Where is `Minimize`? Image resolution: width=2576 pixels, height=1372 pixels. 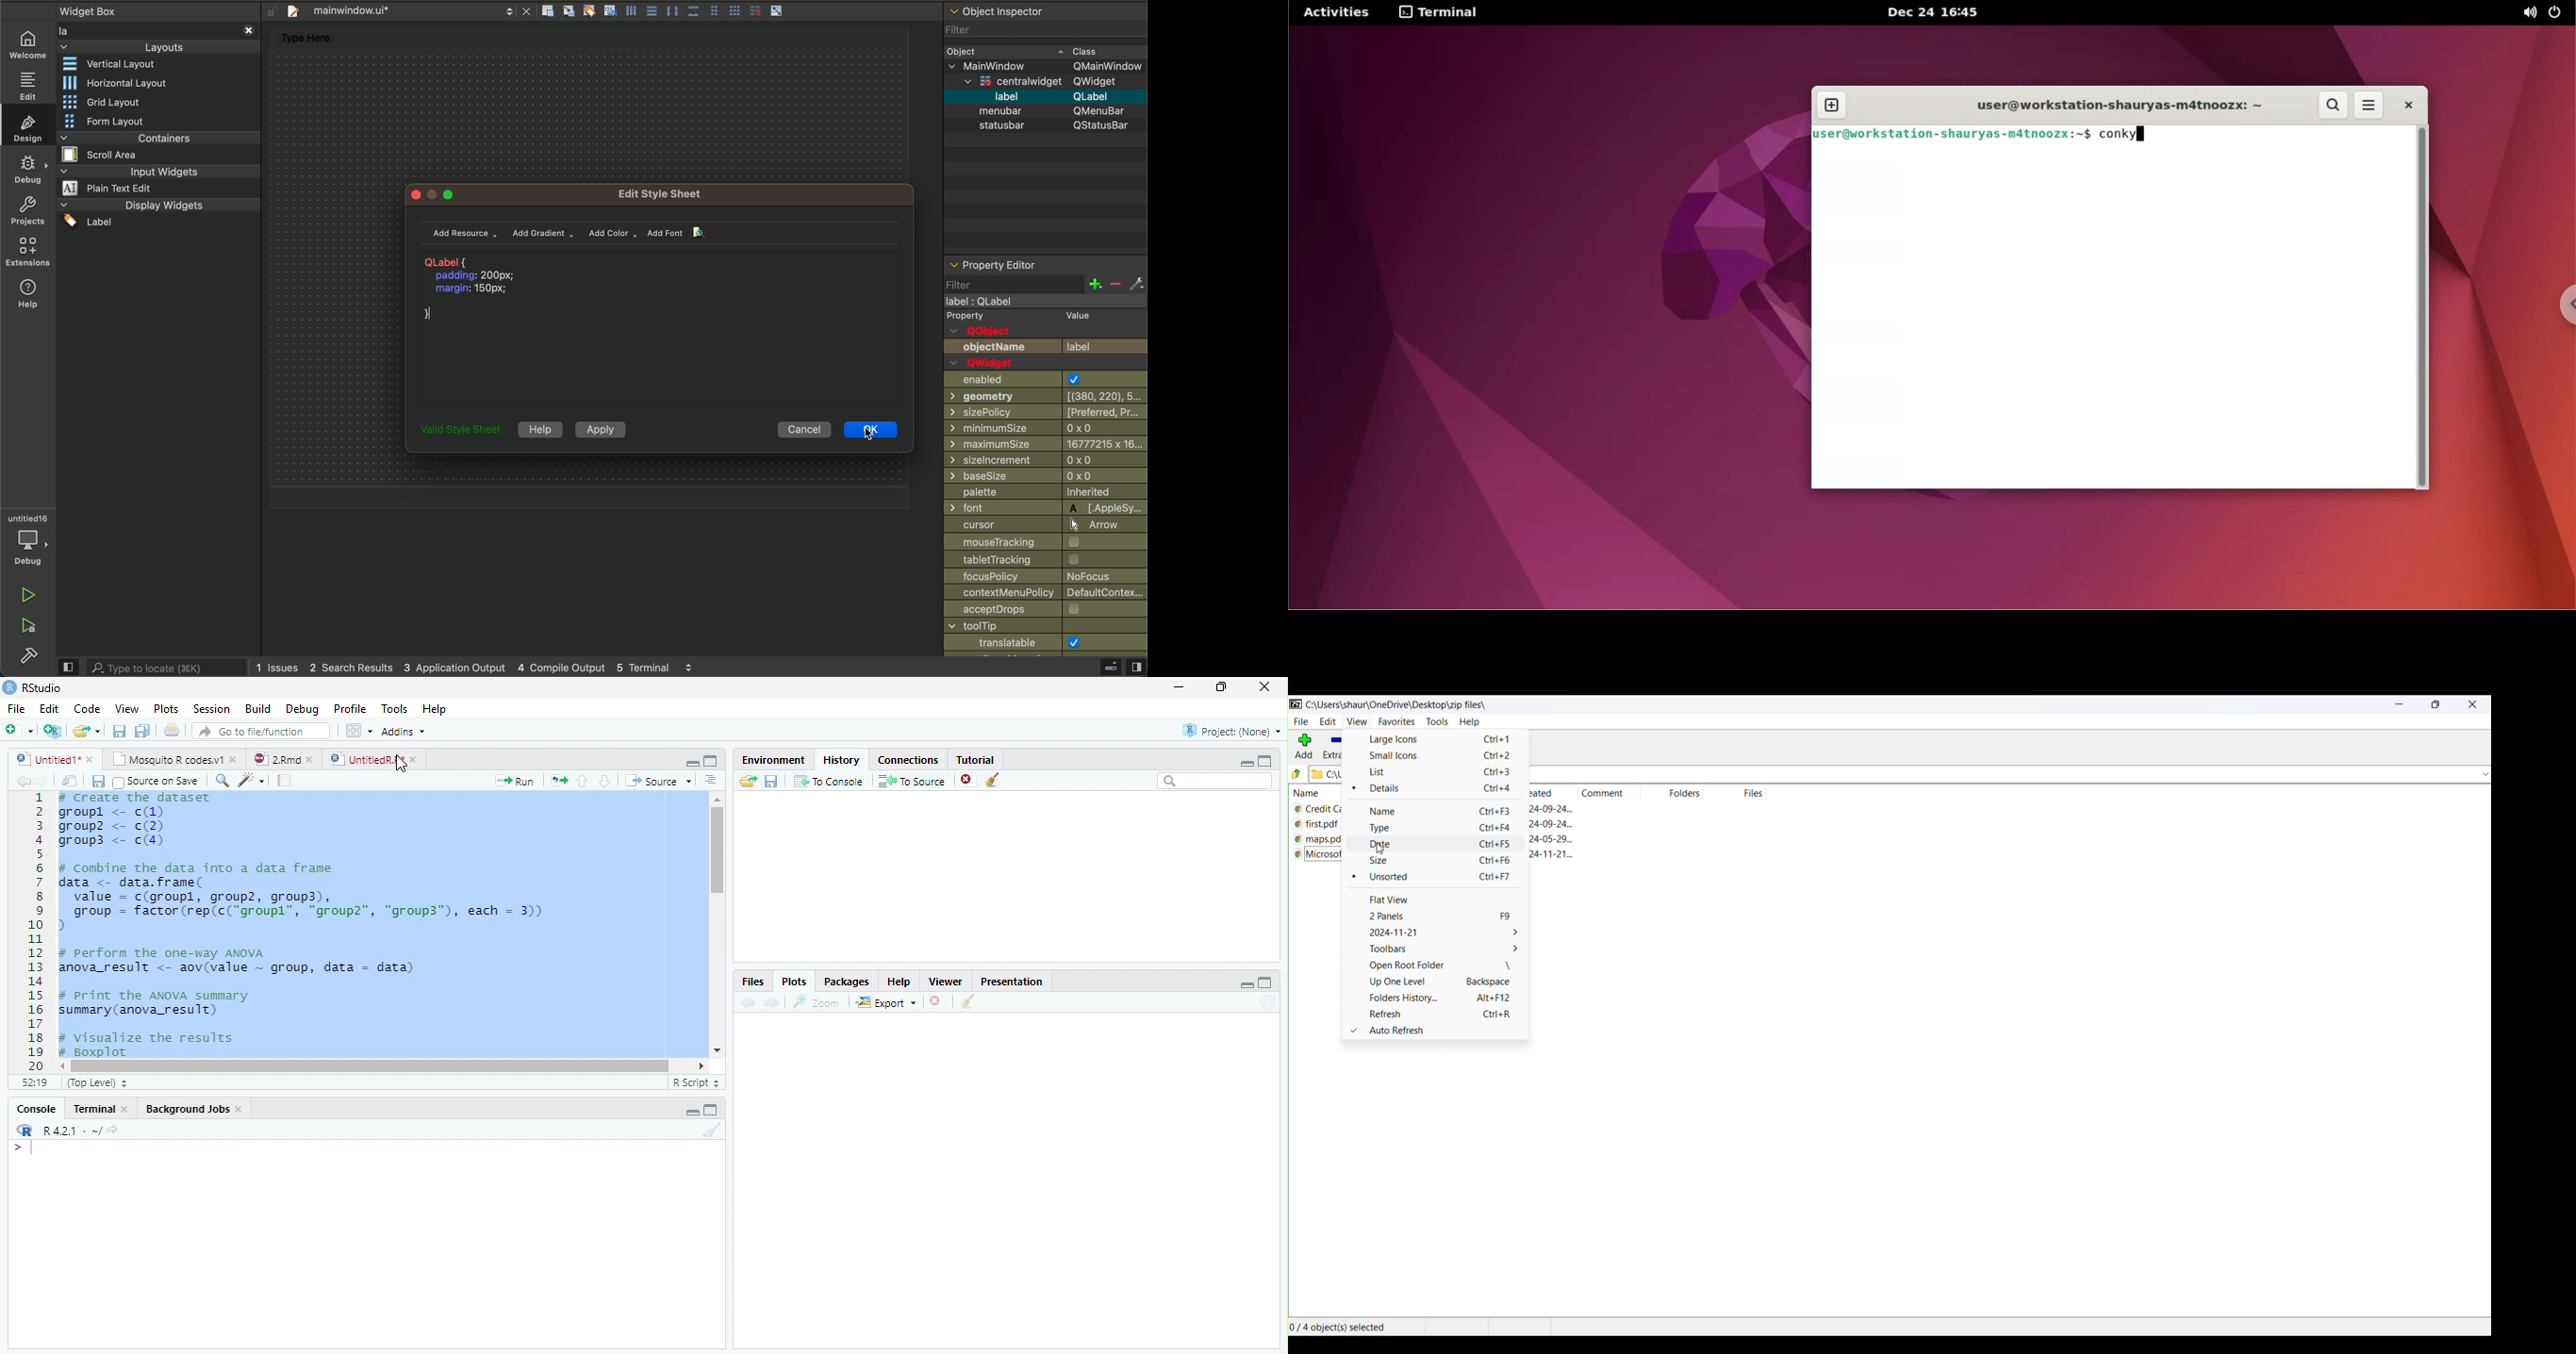
Minimize is located at coordinates (1180, 688).